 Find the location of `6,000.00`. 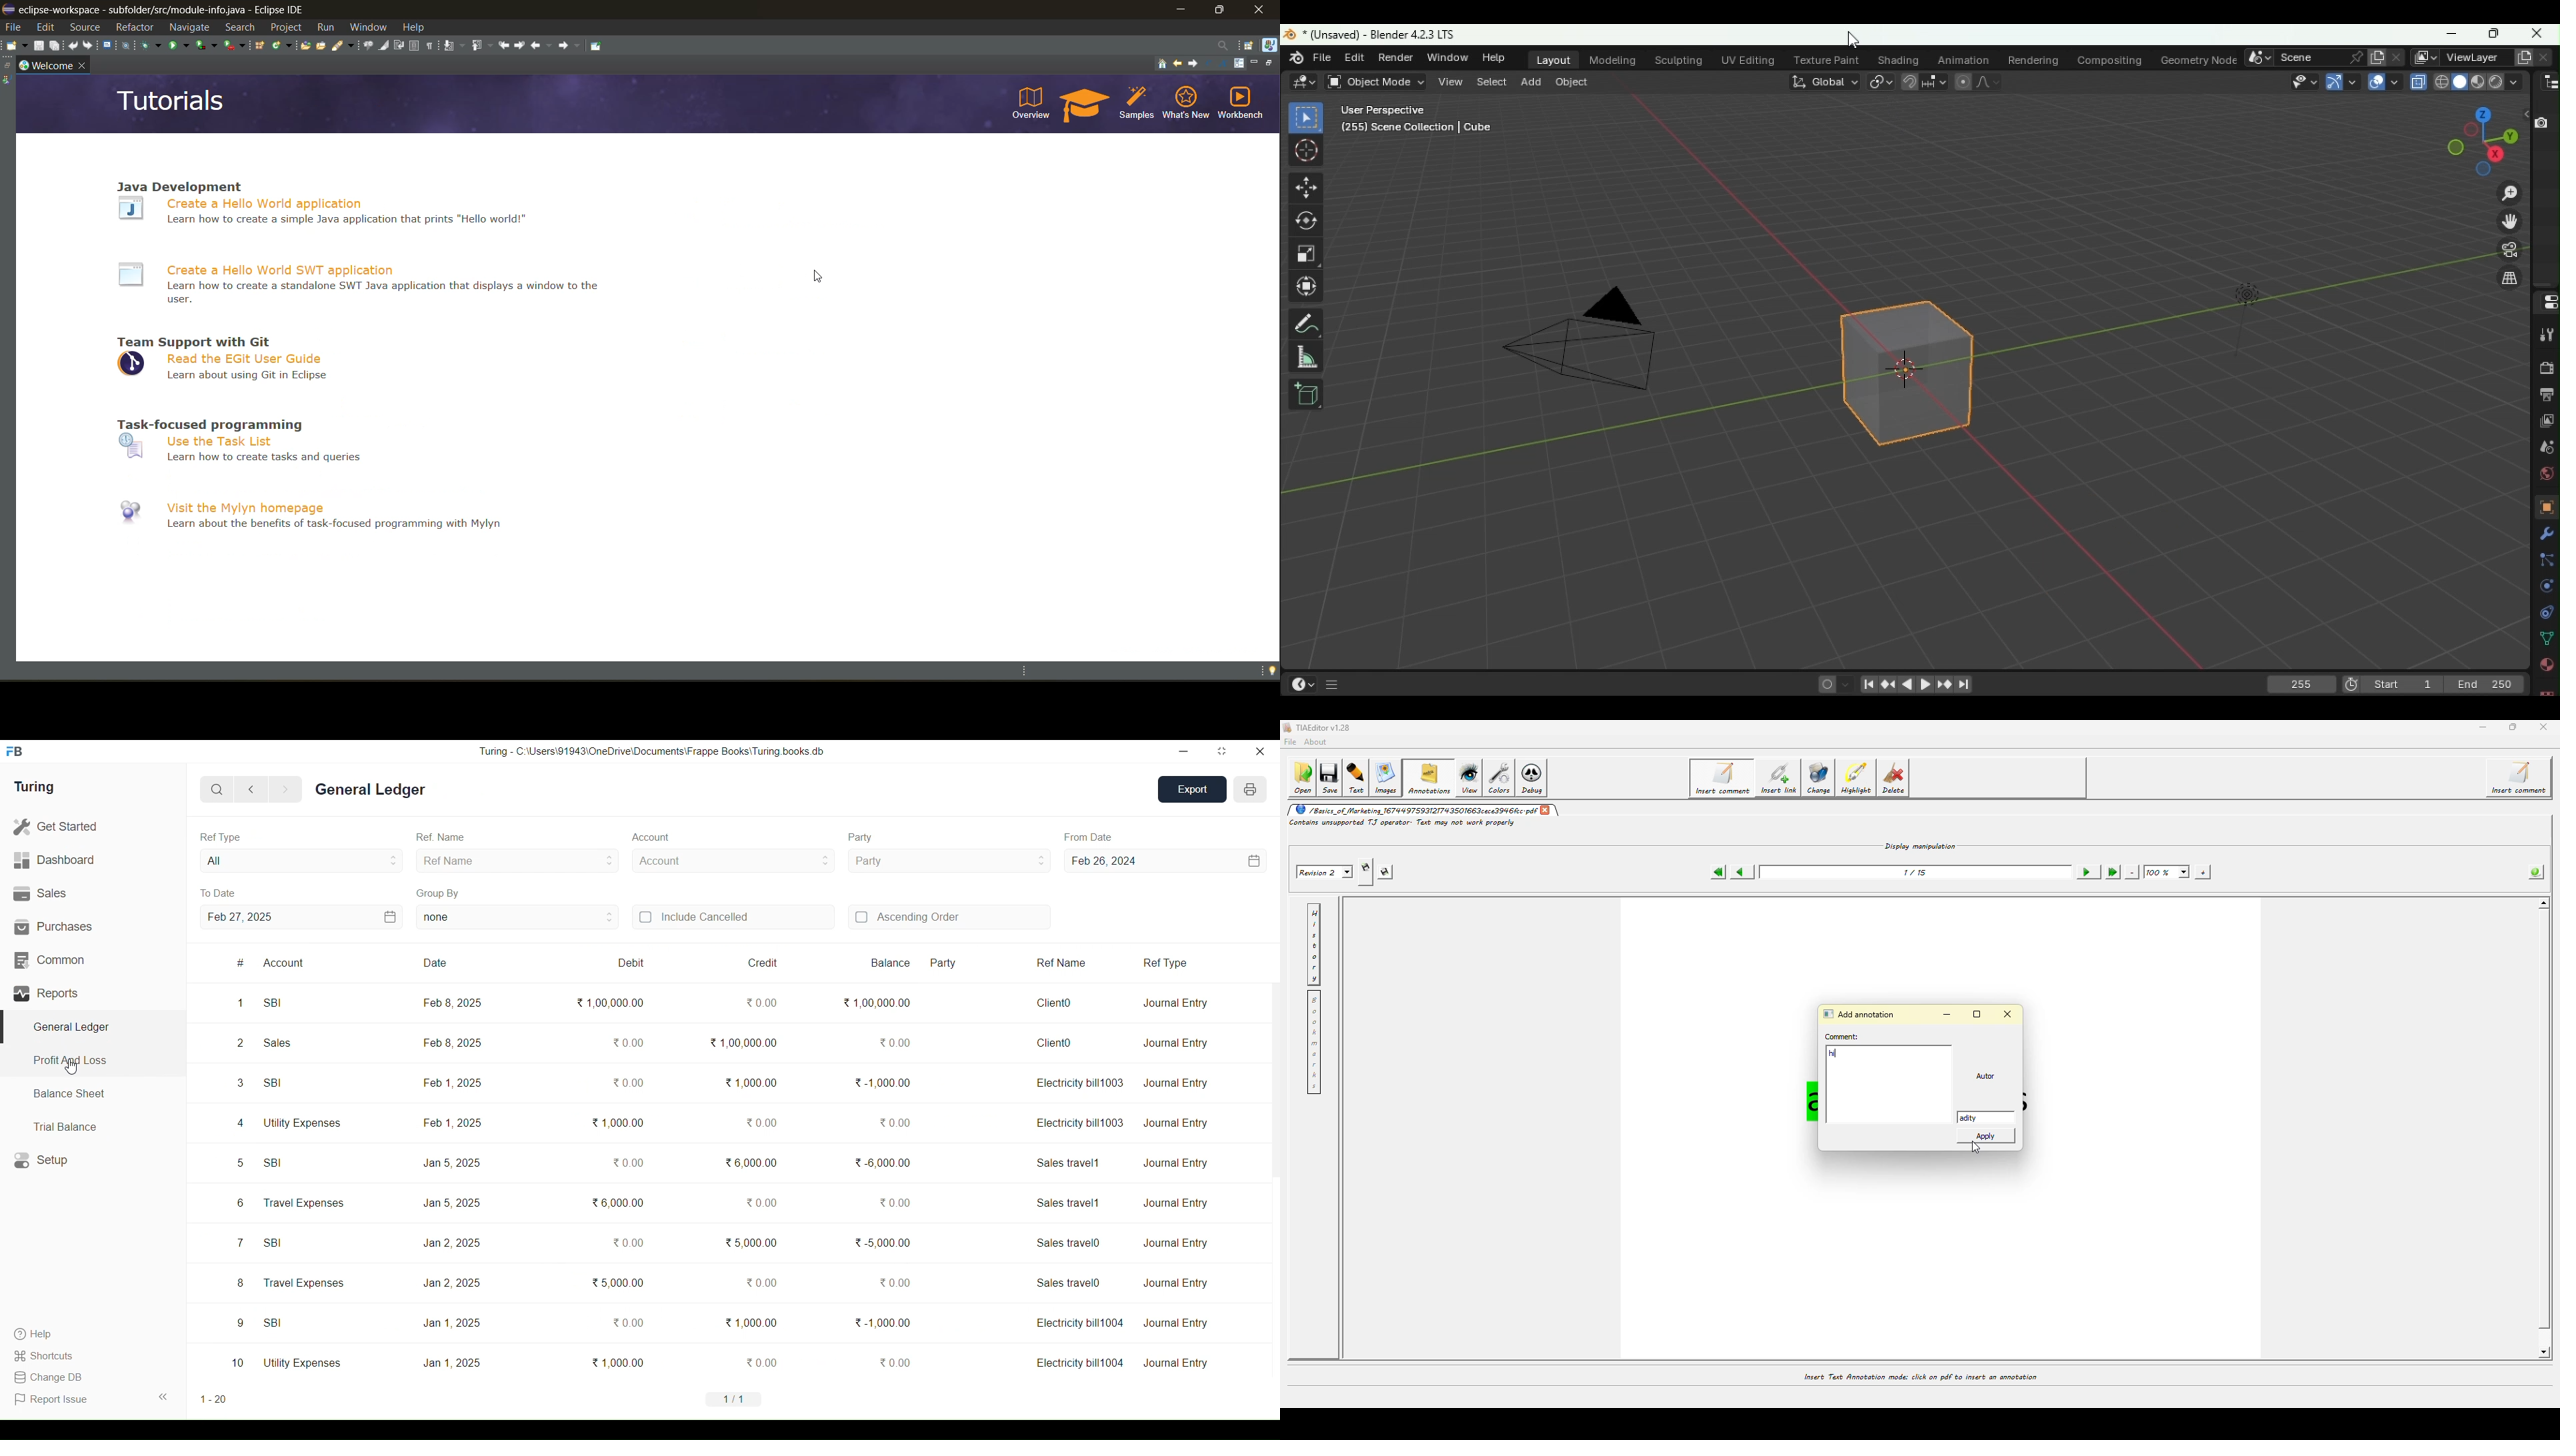

6,000.00 is located at coordinates (617, 1202).